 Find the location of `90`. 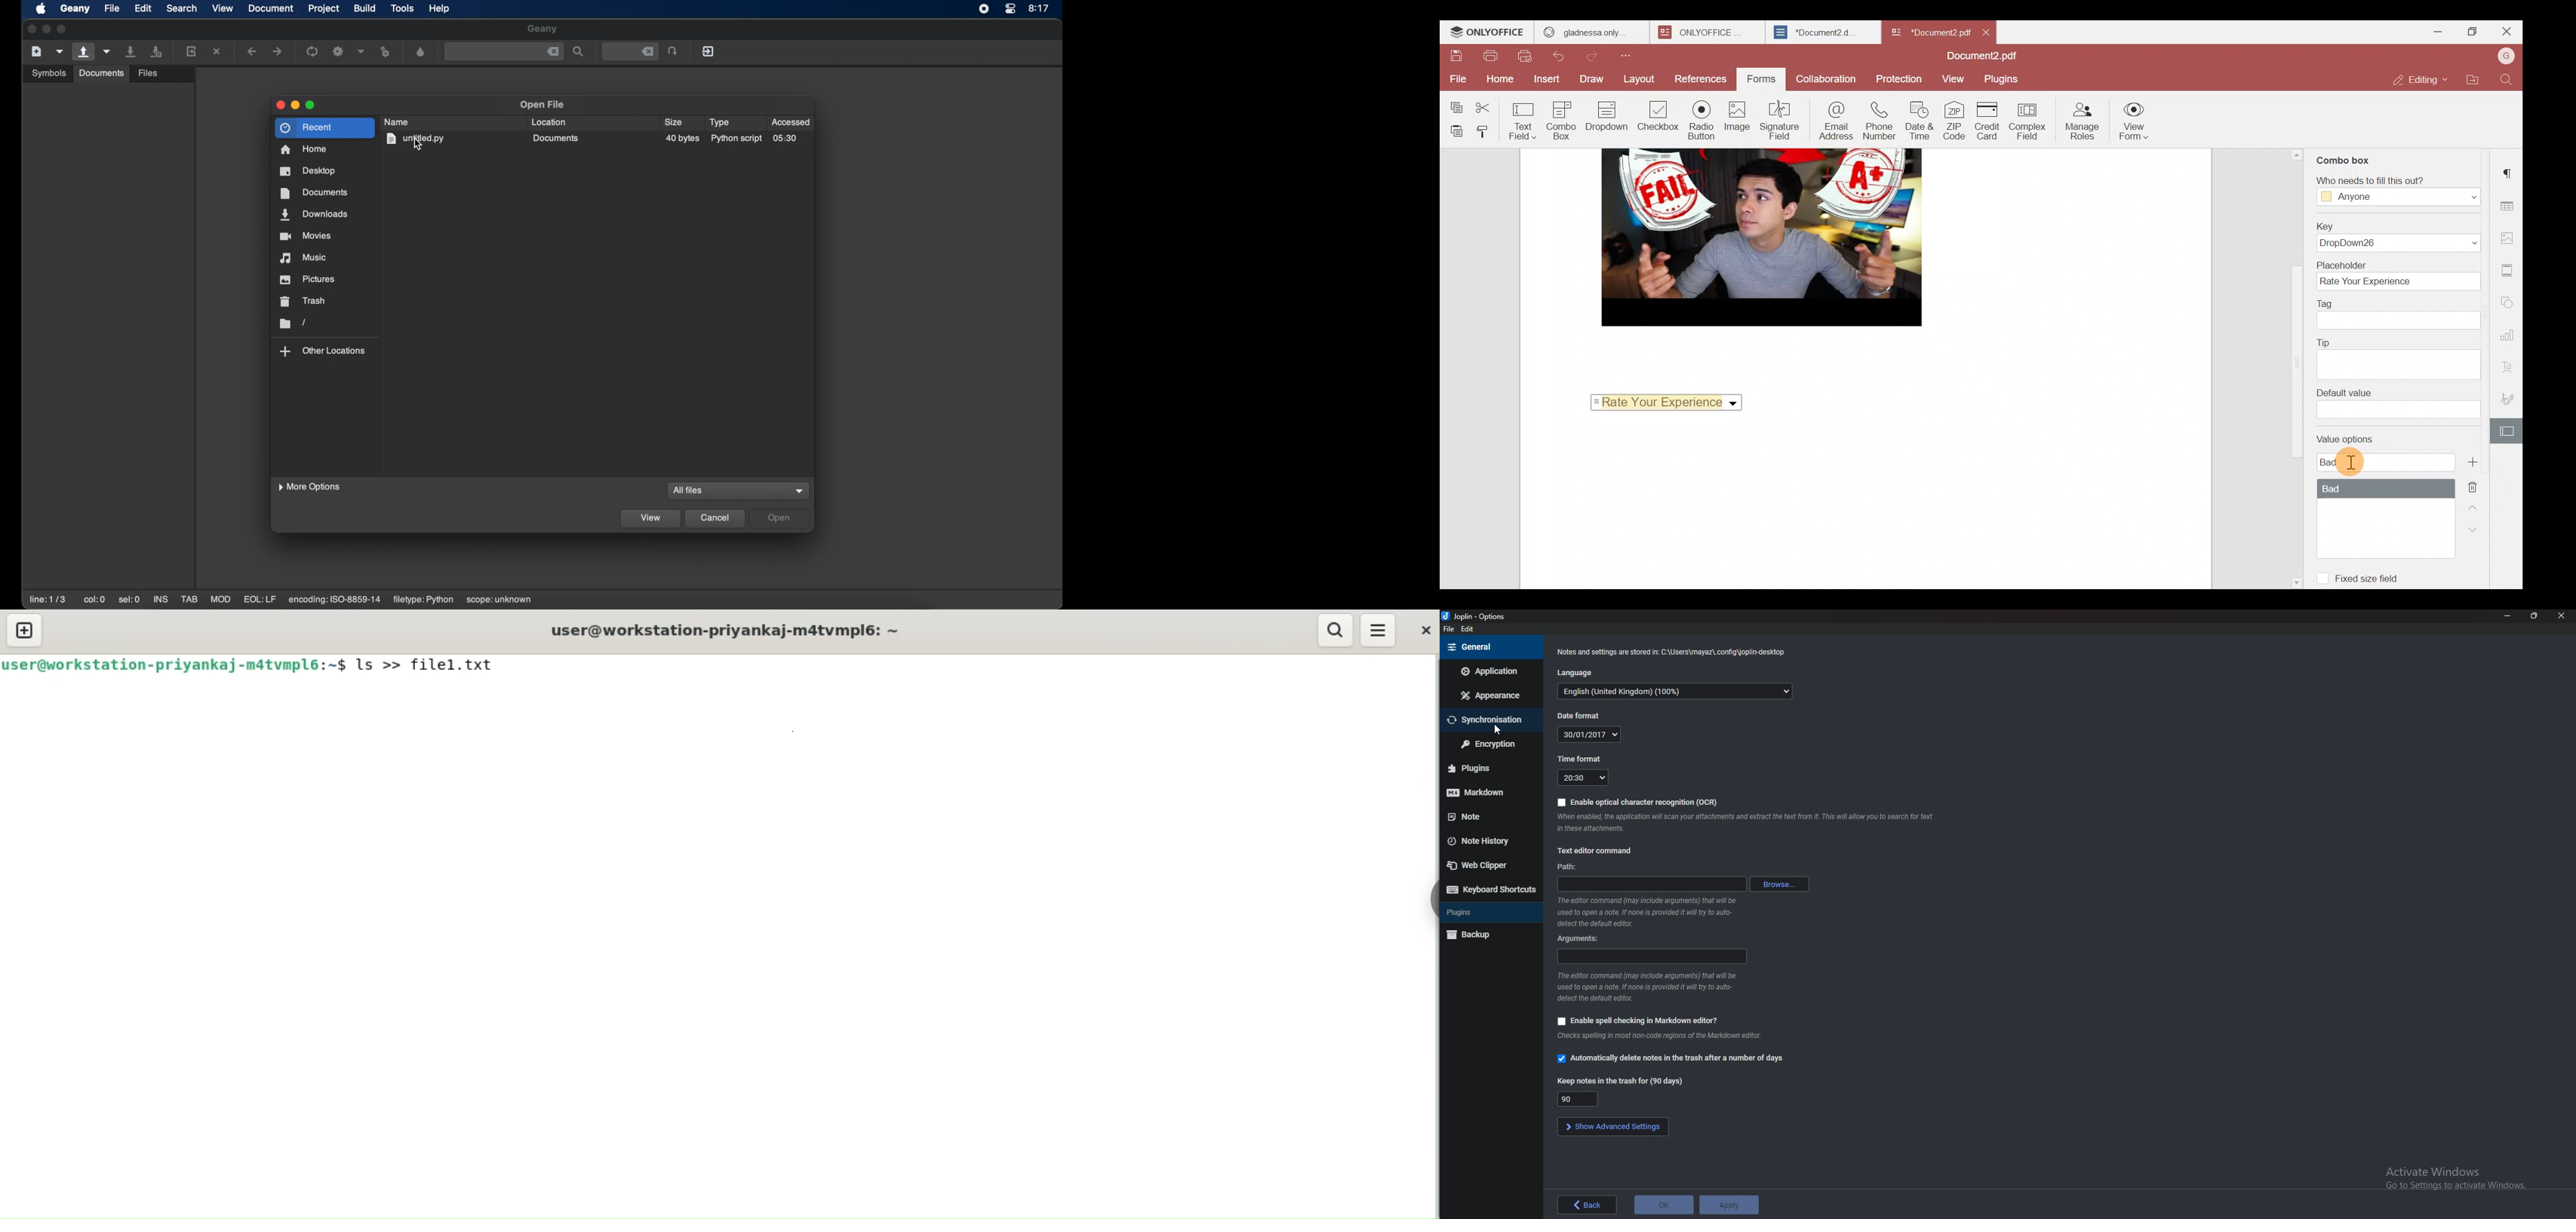

90 is located at coordinates (1577, 1099).